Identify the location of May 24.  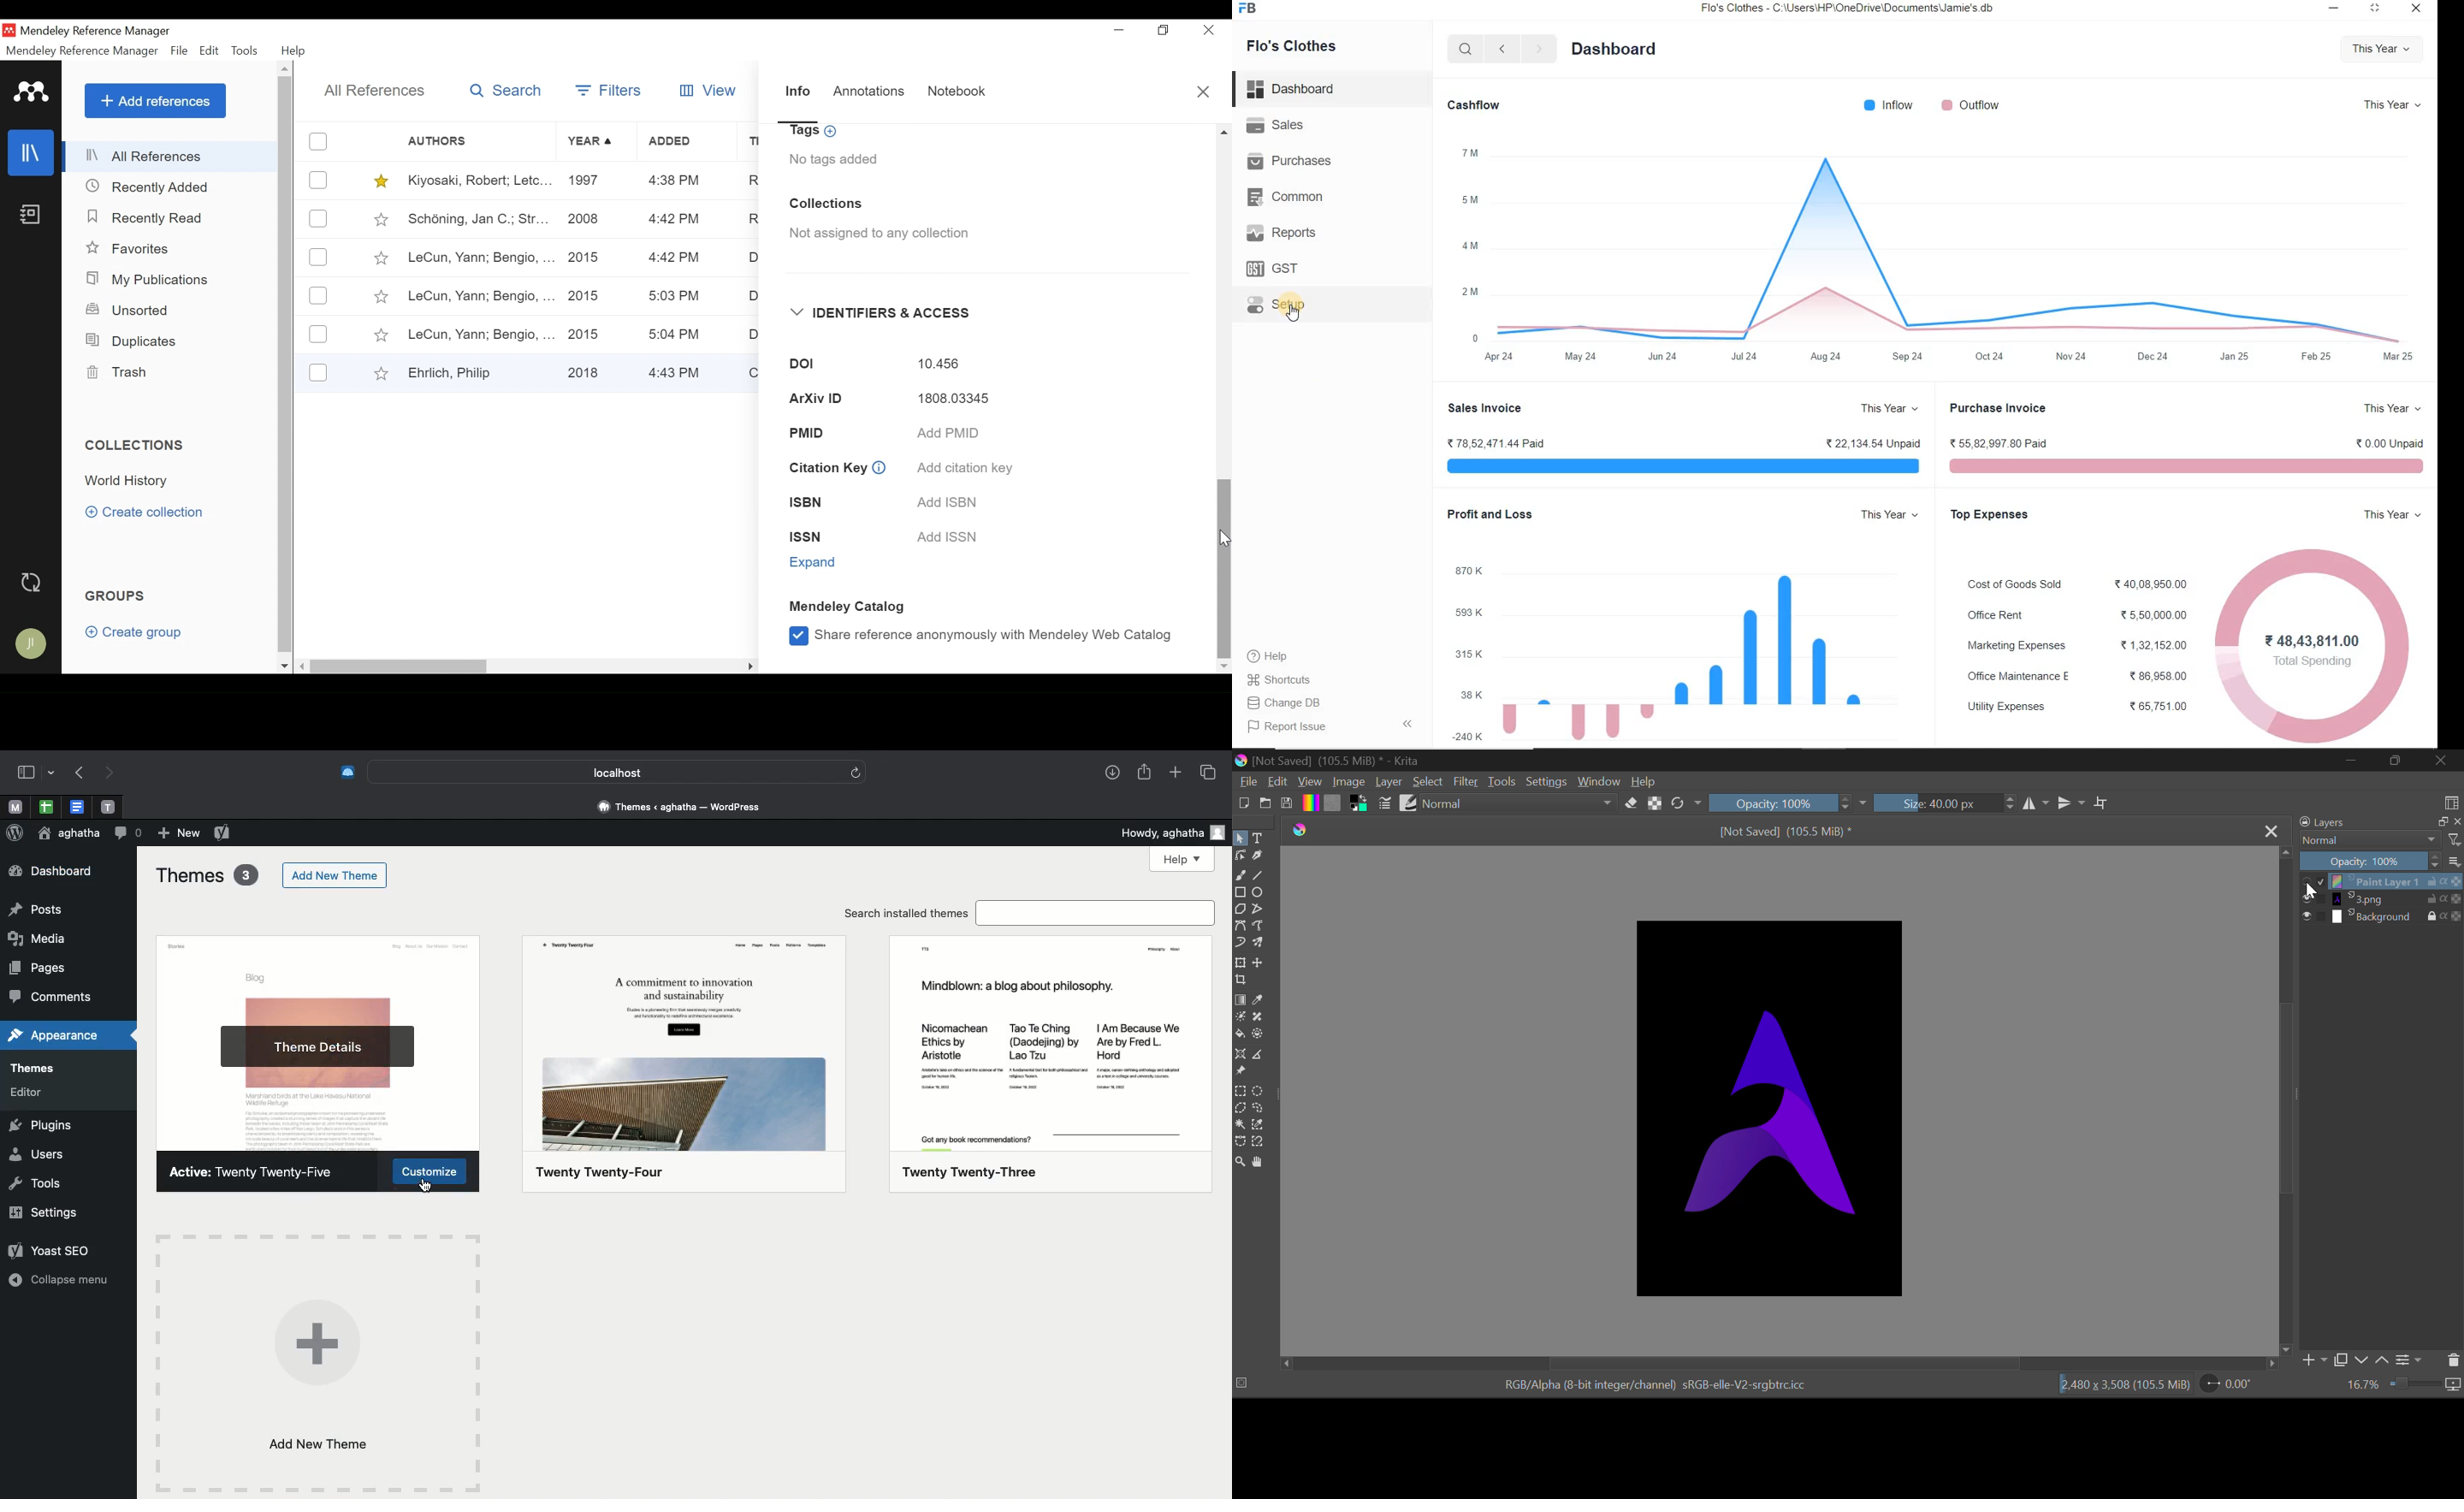
(1579, 354).